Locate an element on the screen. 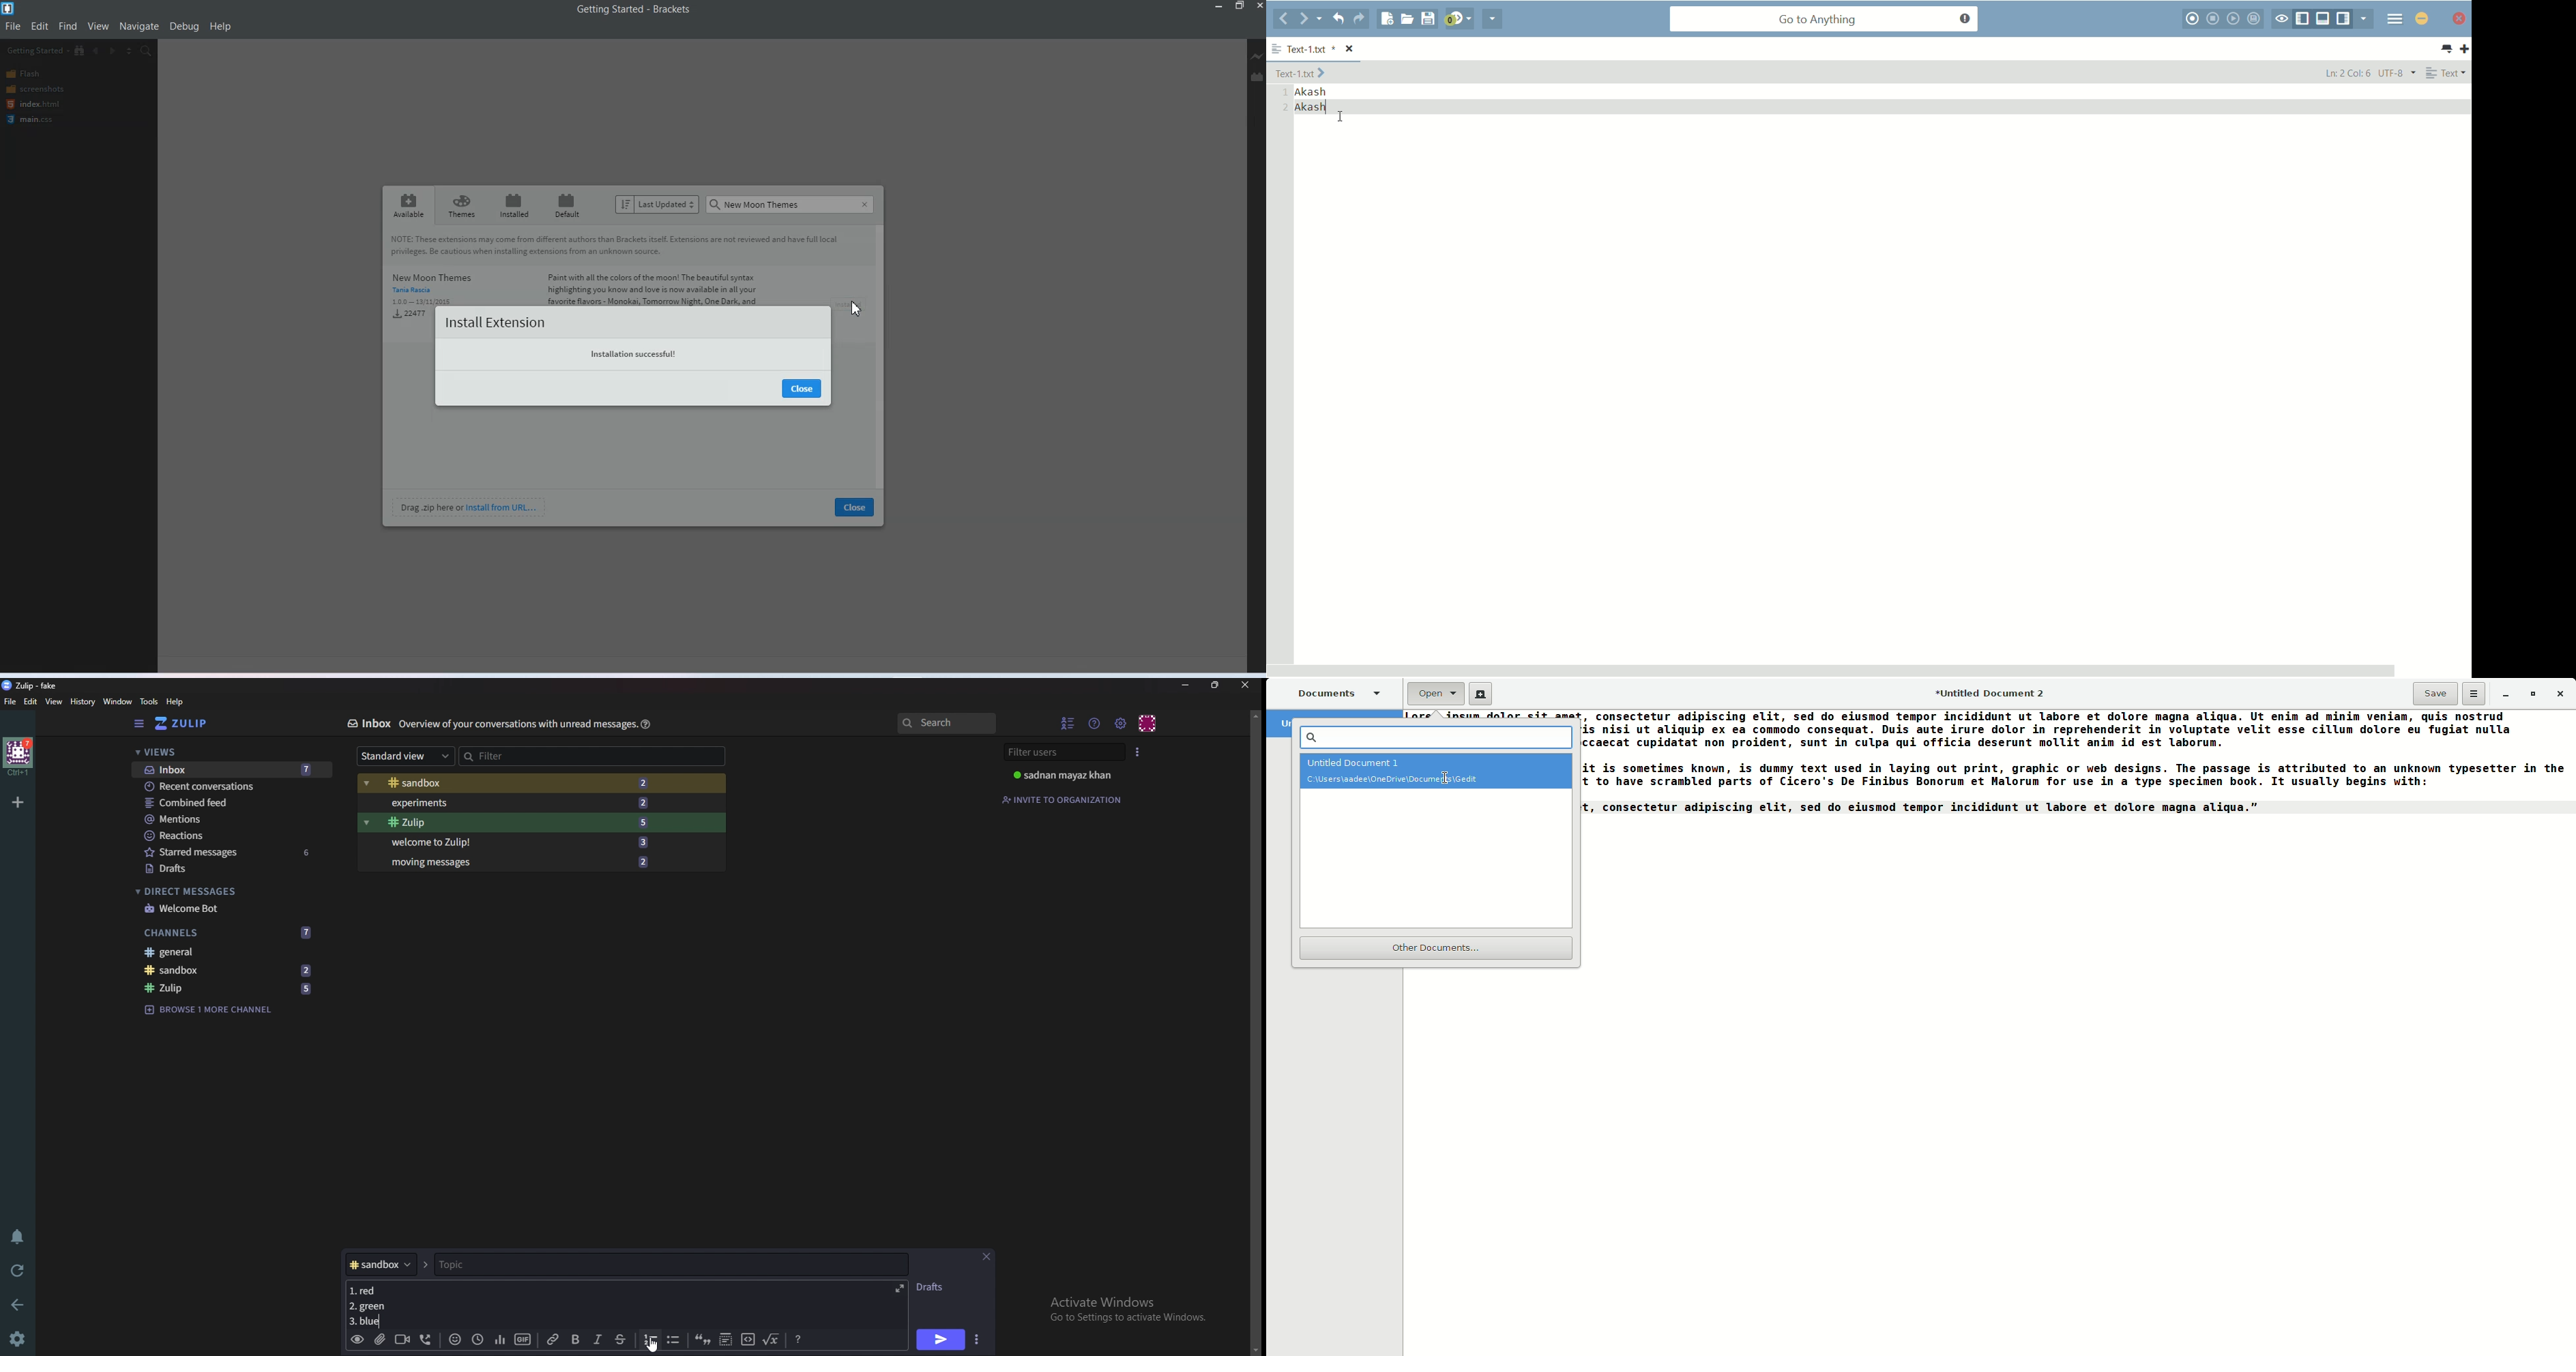  Navigate forward is located at coordinates (113, 50).